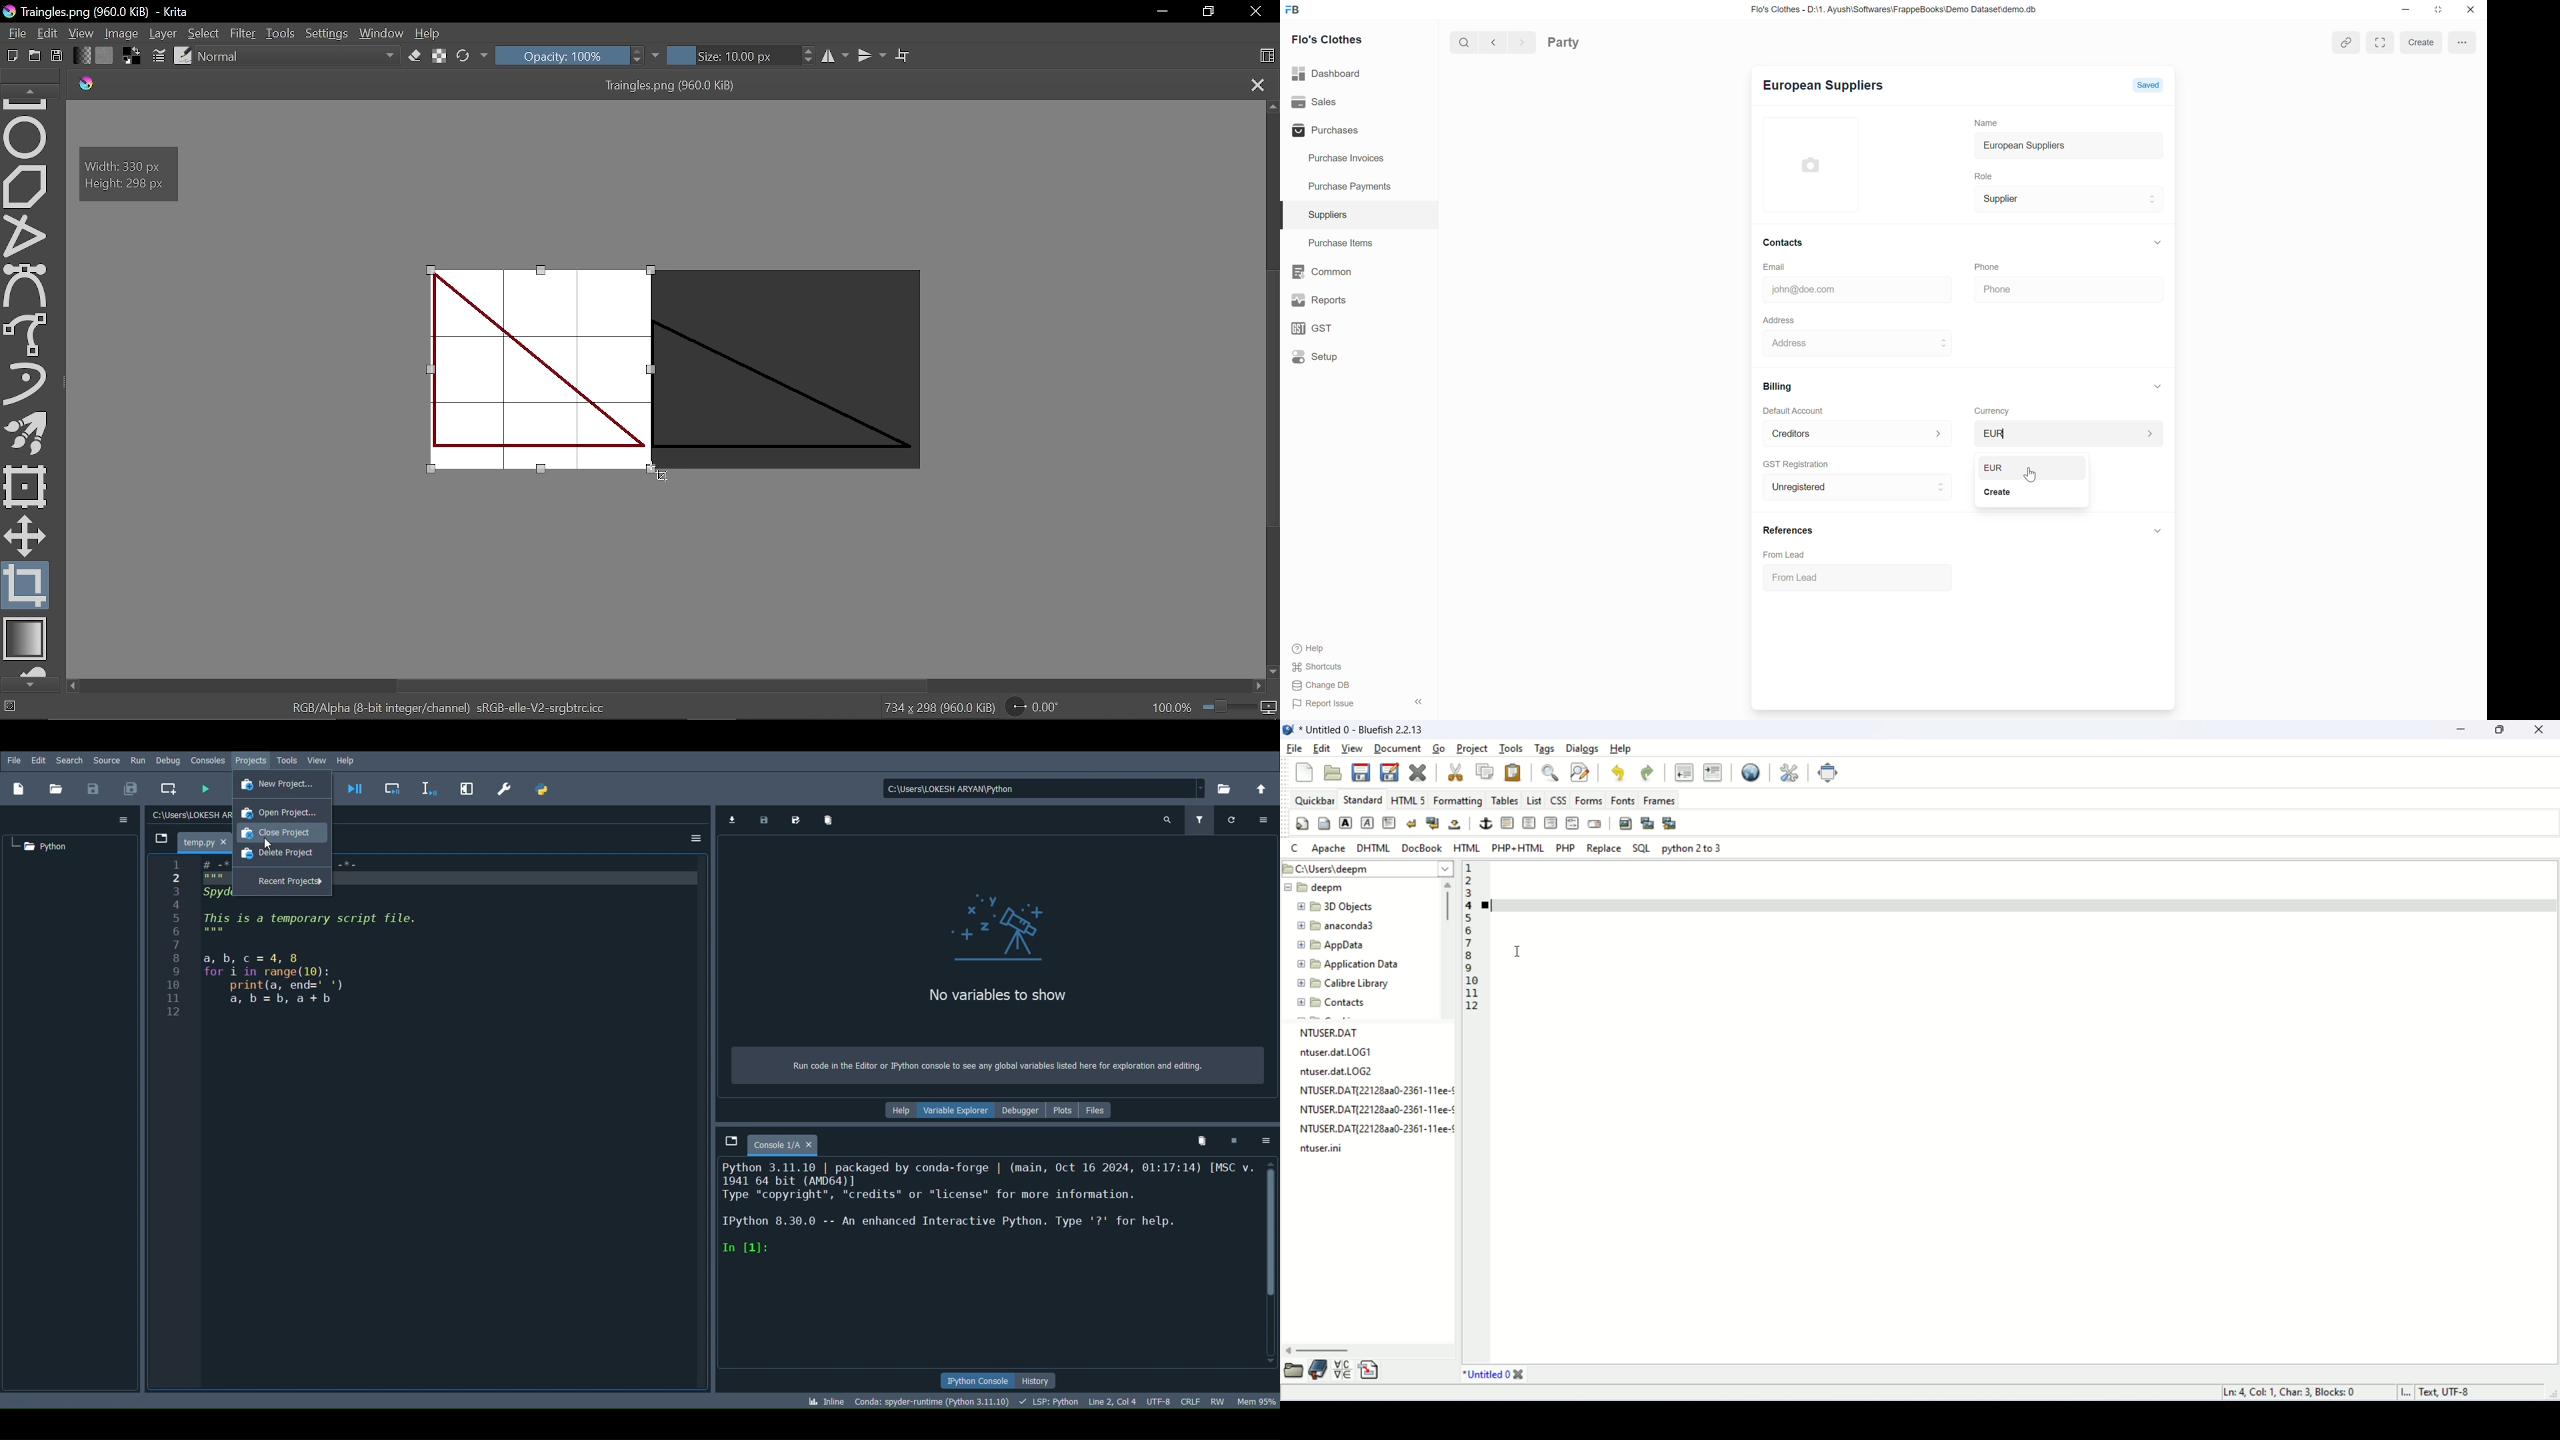 The image size is (2576, 1456). I want to click on Debug selection or current line, so click(429, 787).